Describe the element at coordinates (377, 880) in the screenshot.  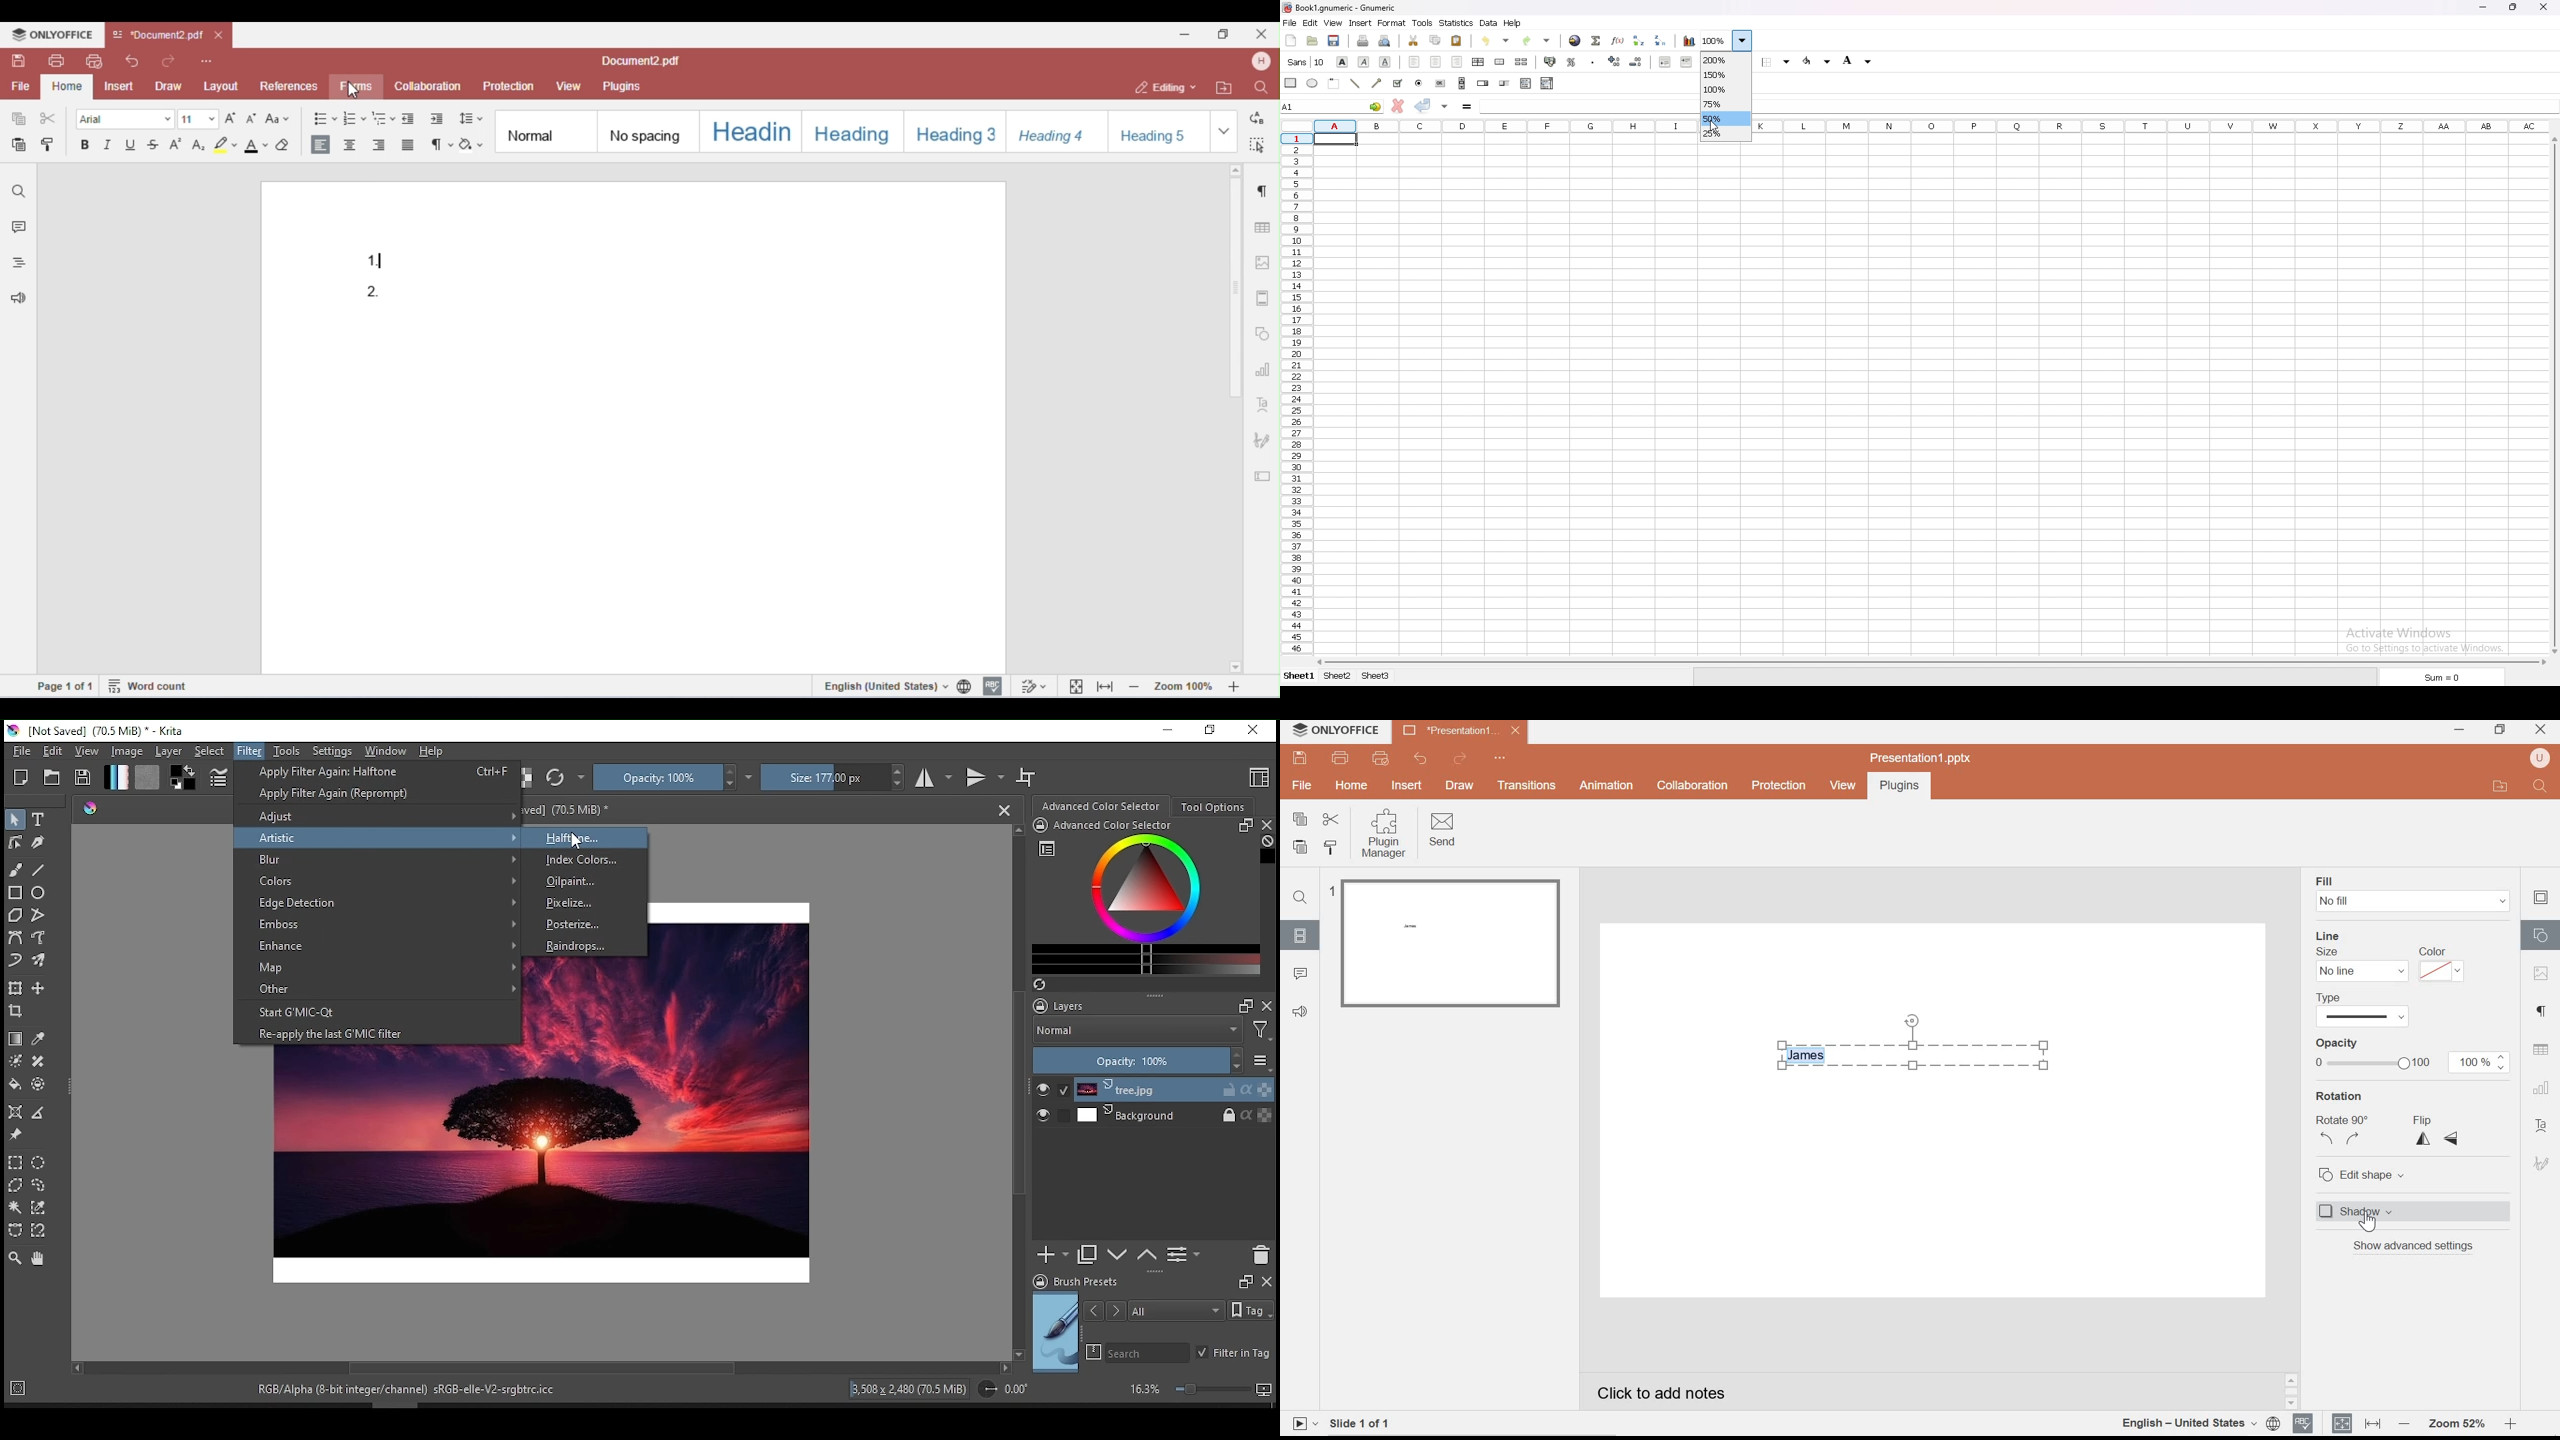
I see `colors` at that location.